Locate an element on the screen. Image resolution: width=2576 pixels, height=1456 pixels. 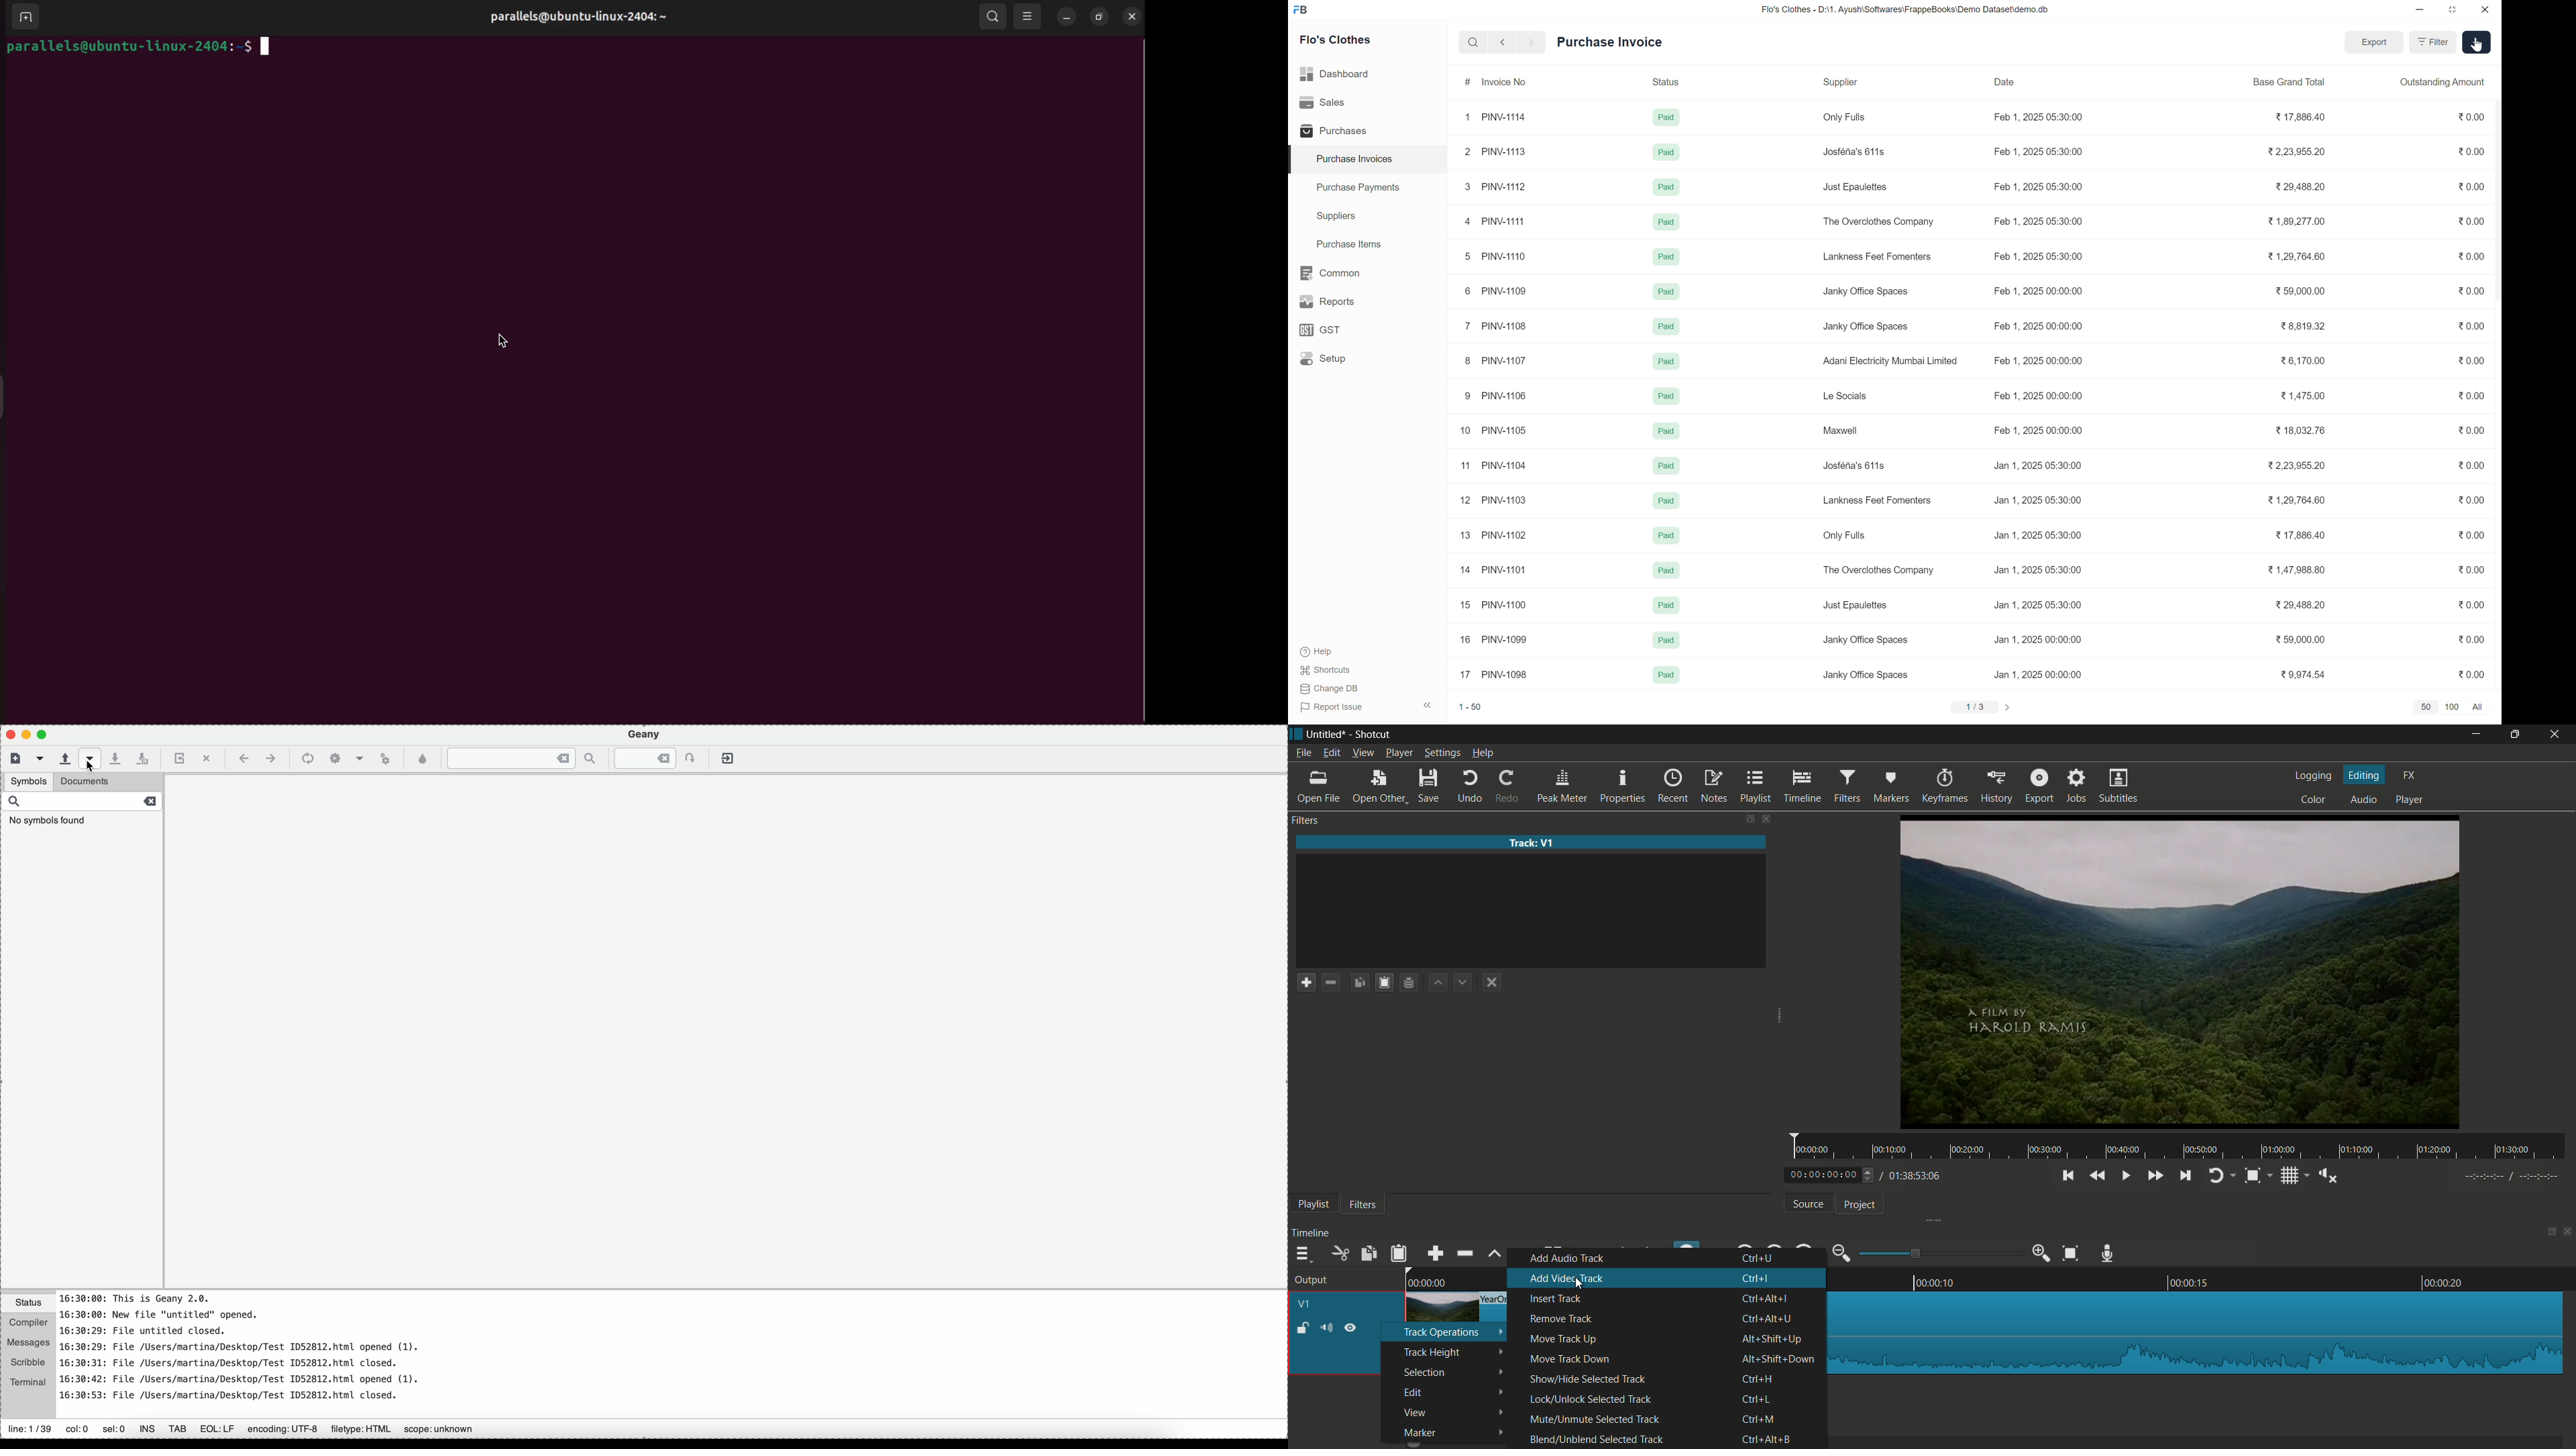
Paid is located at coordinates (1666, 257).